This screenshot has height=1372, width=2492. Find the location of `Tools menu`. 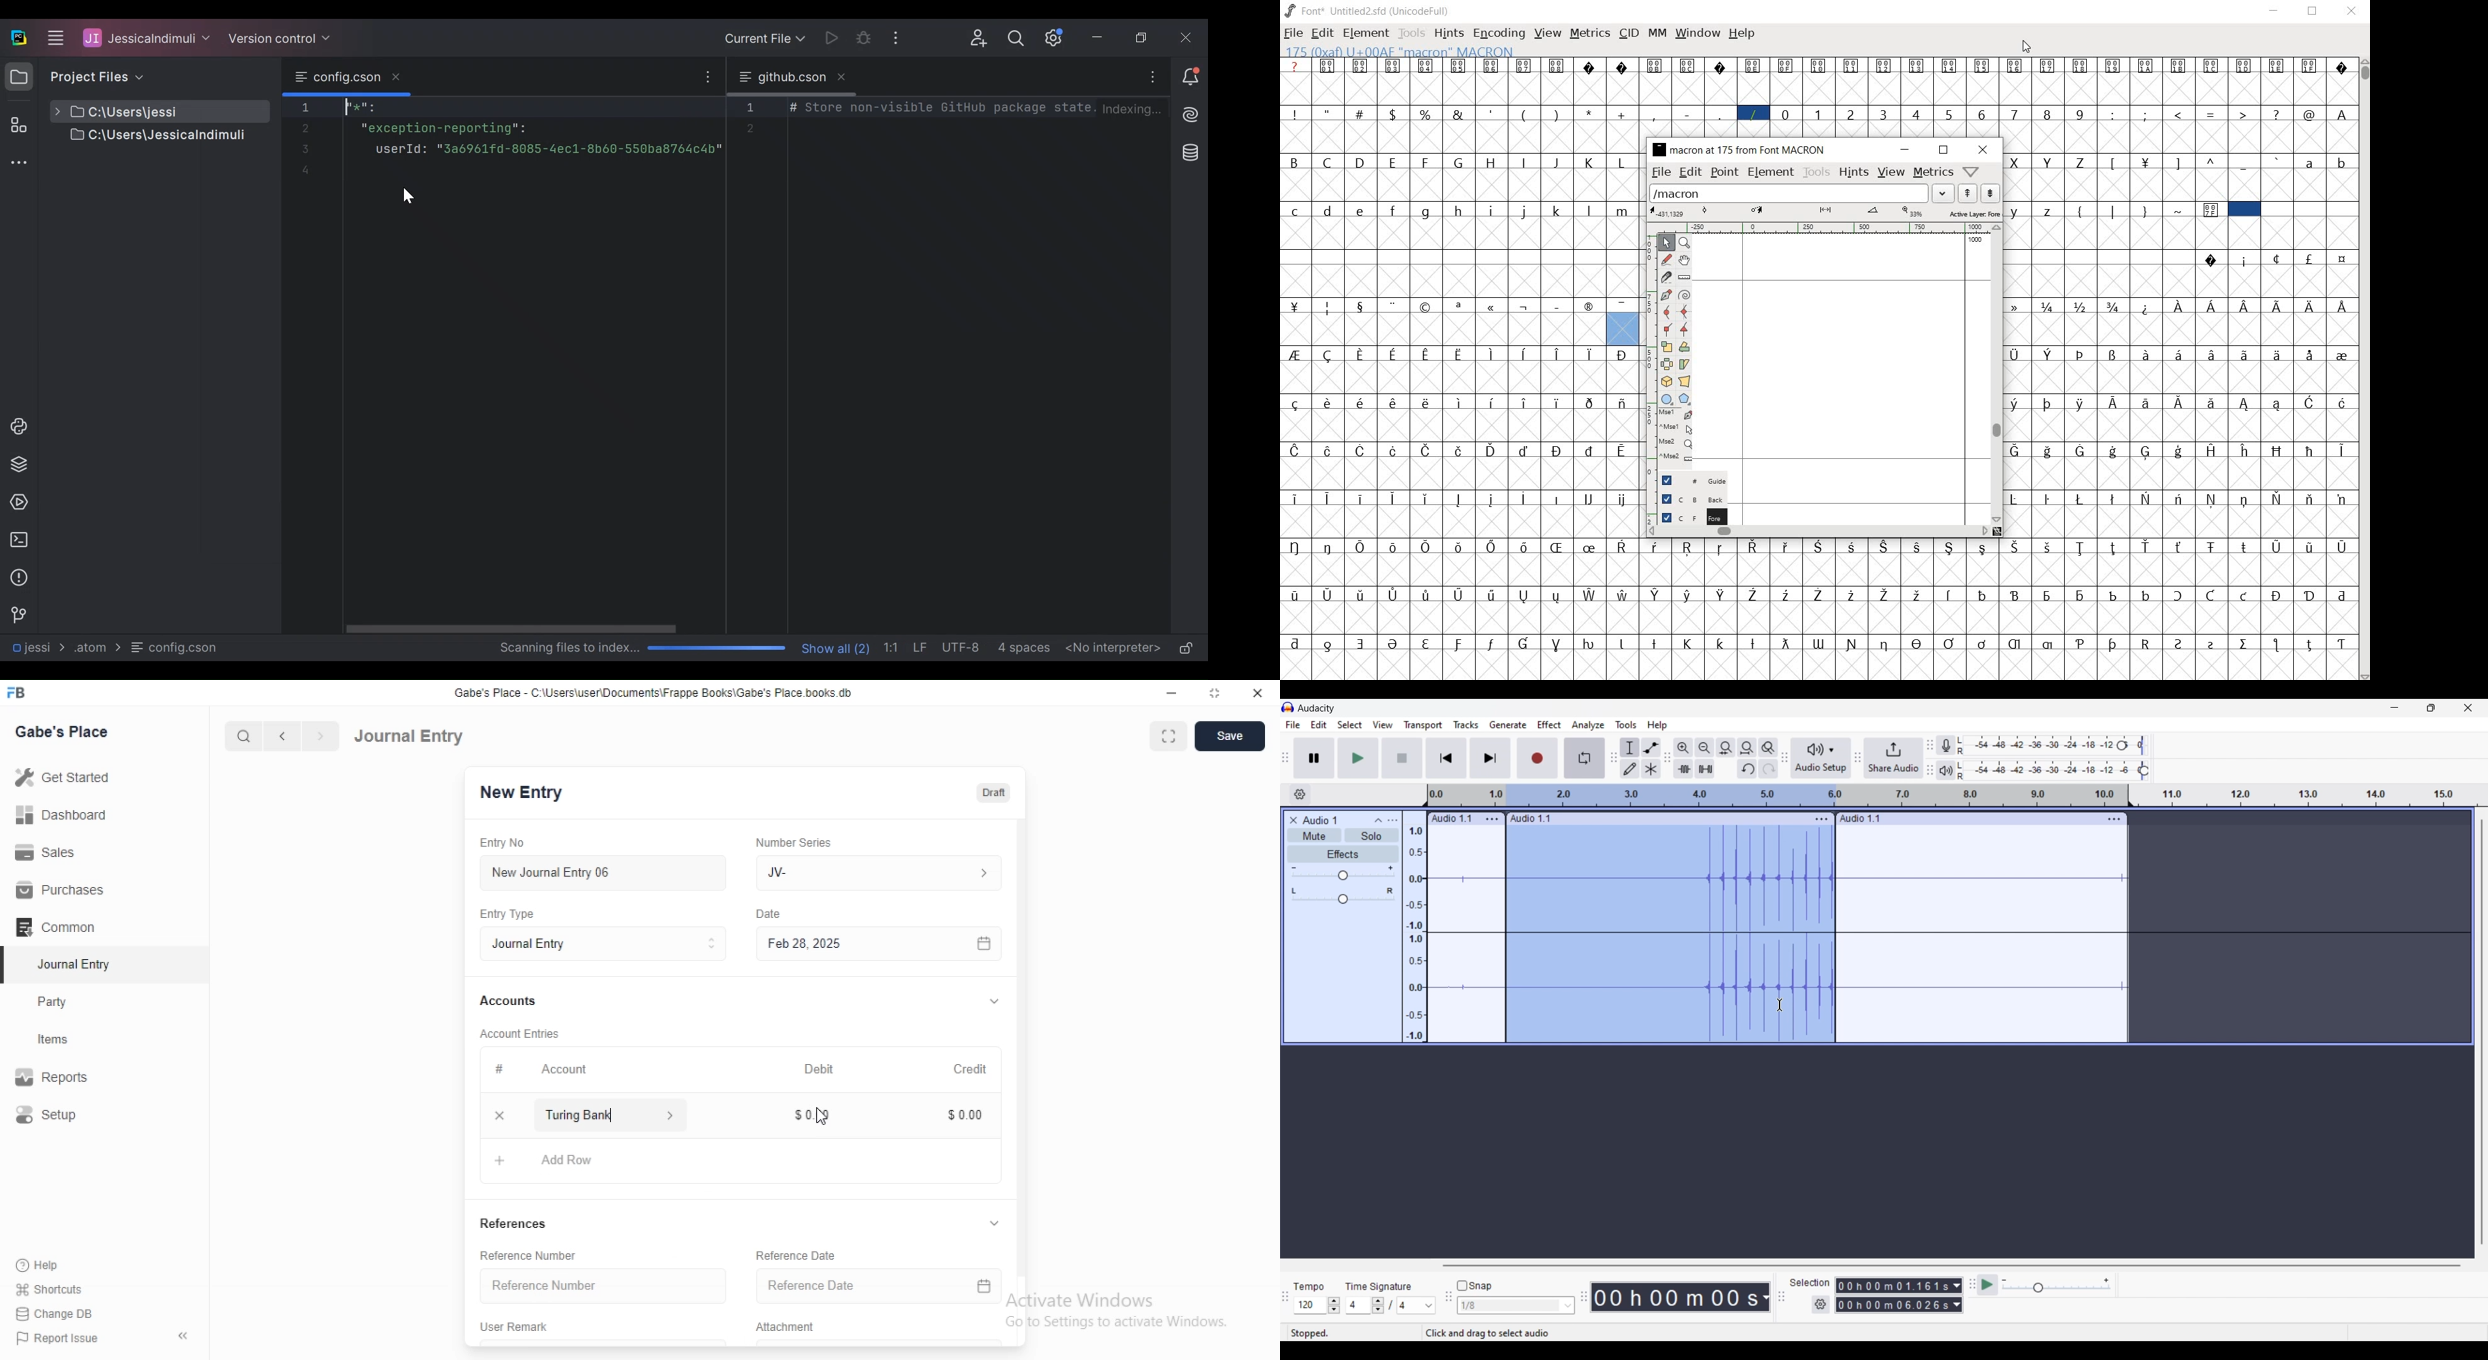

Tools menu is located at coordinates (1626, 725).